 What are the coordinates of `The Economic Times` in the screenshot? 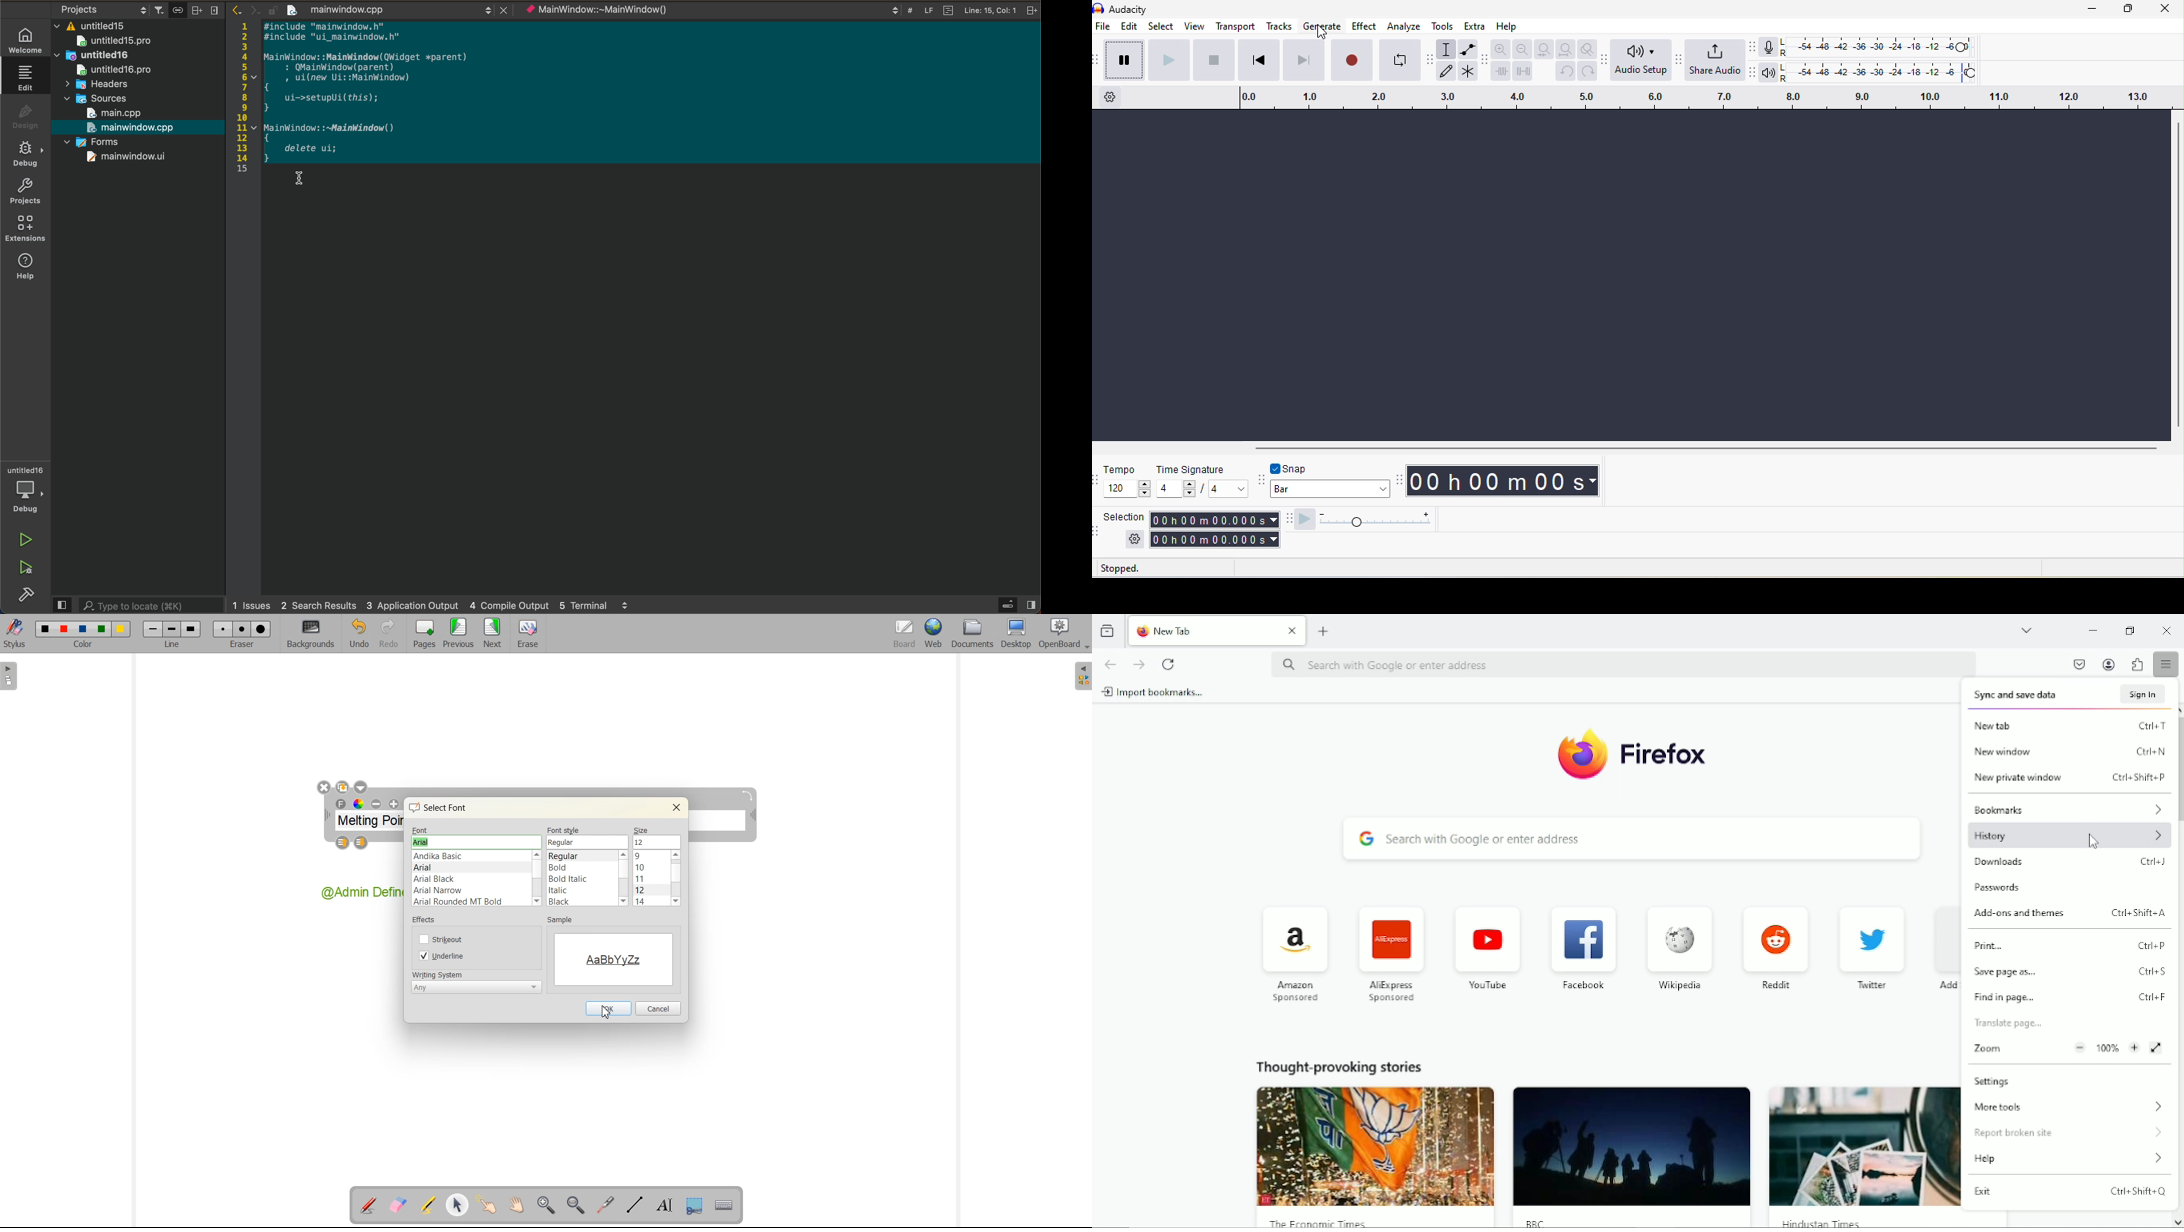 It's located at (1320, 1221).